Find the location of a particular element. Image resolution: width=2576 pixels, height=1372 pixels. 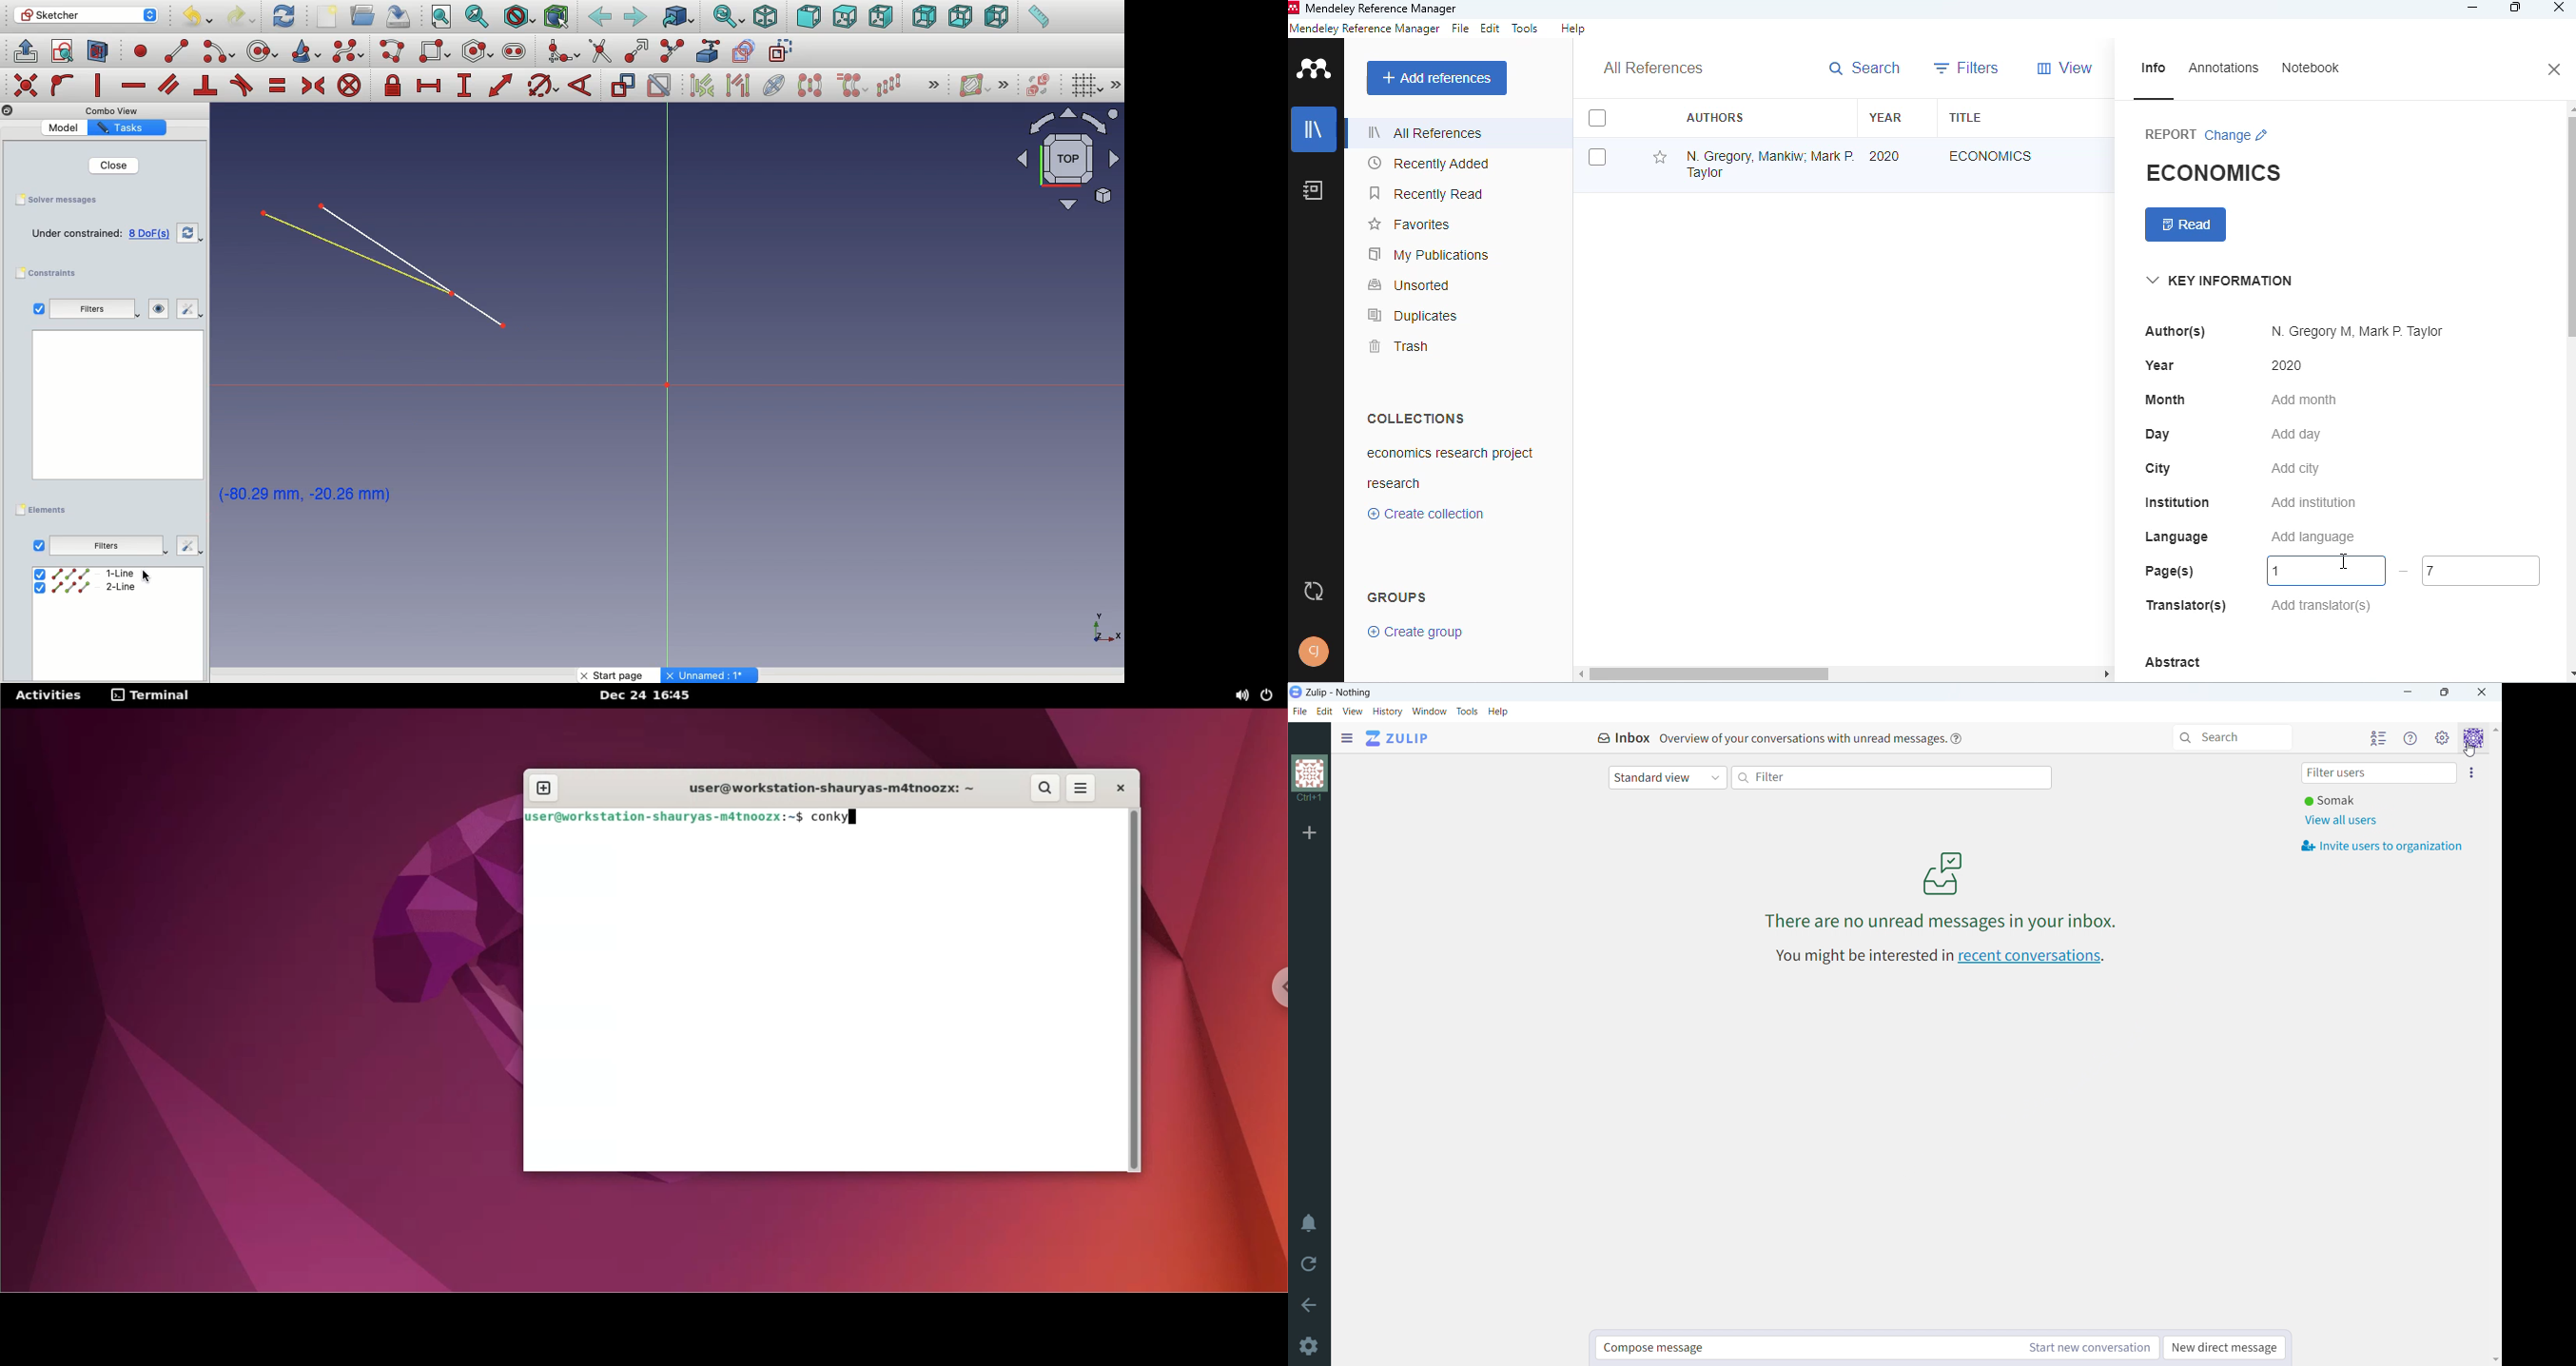

Toggle grid is located at coordinates (1089, 87).